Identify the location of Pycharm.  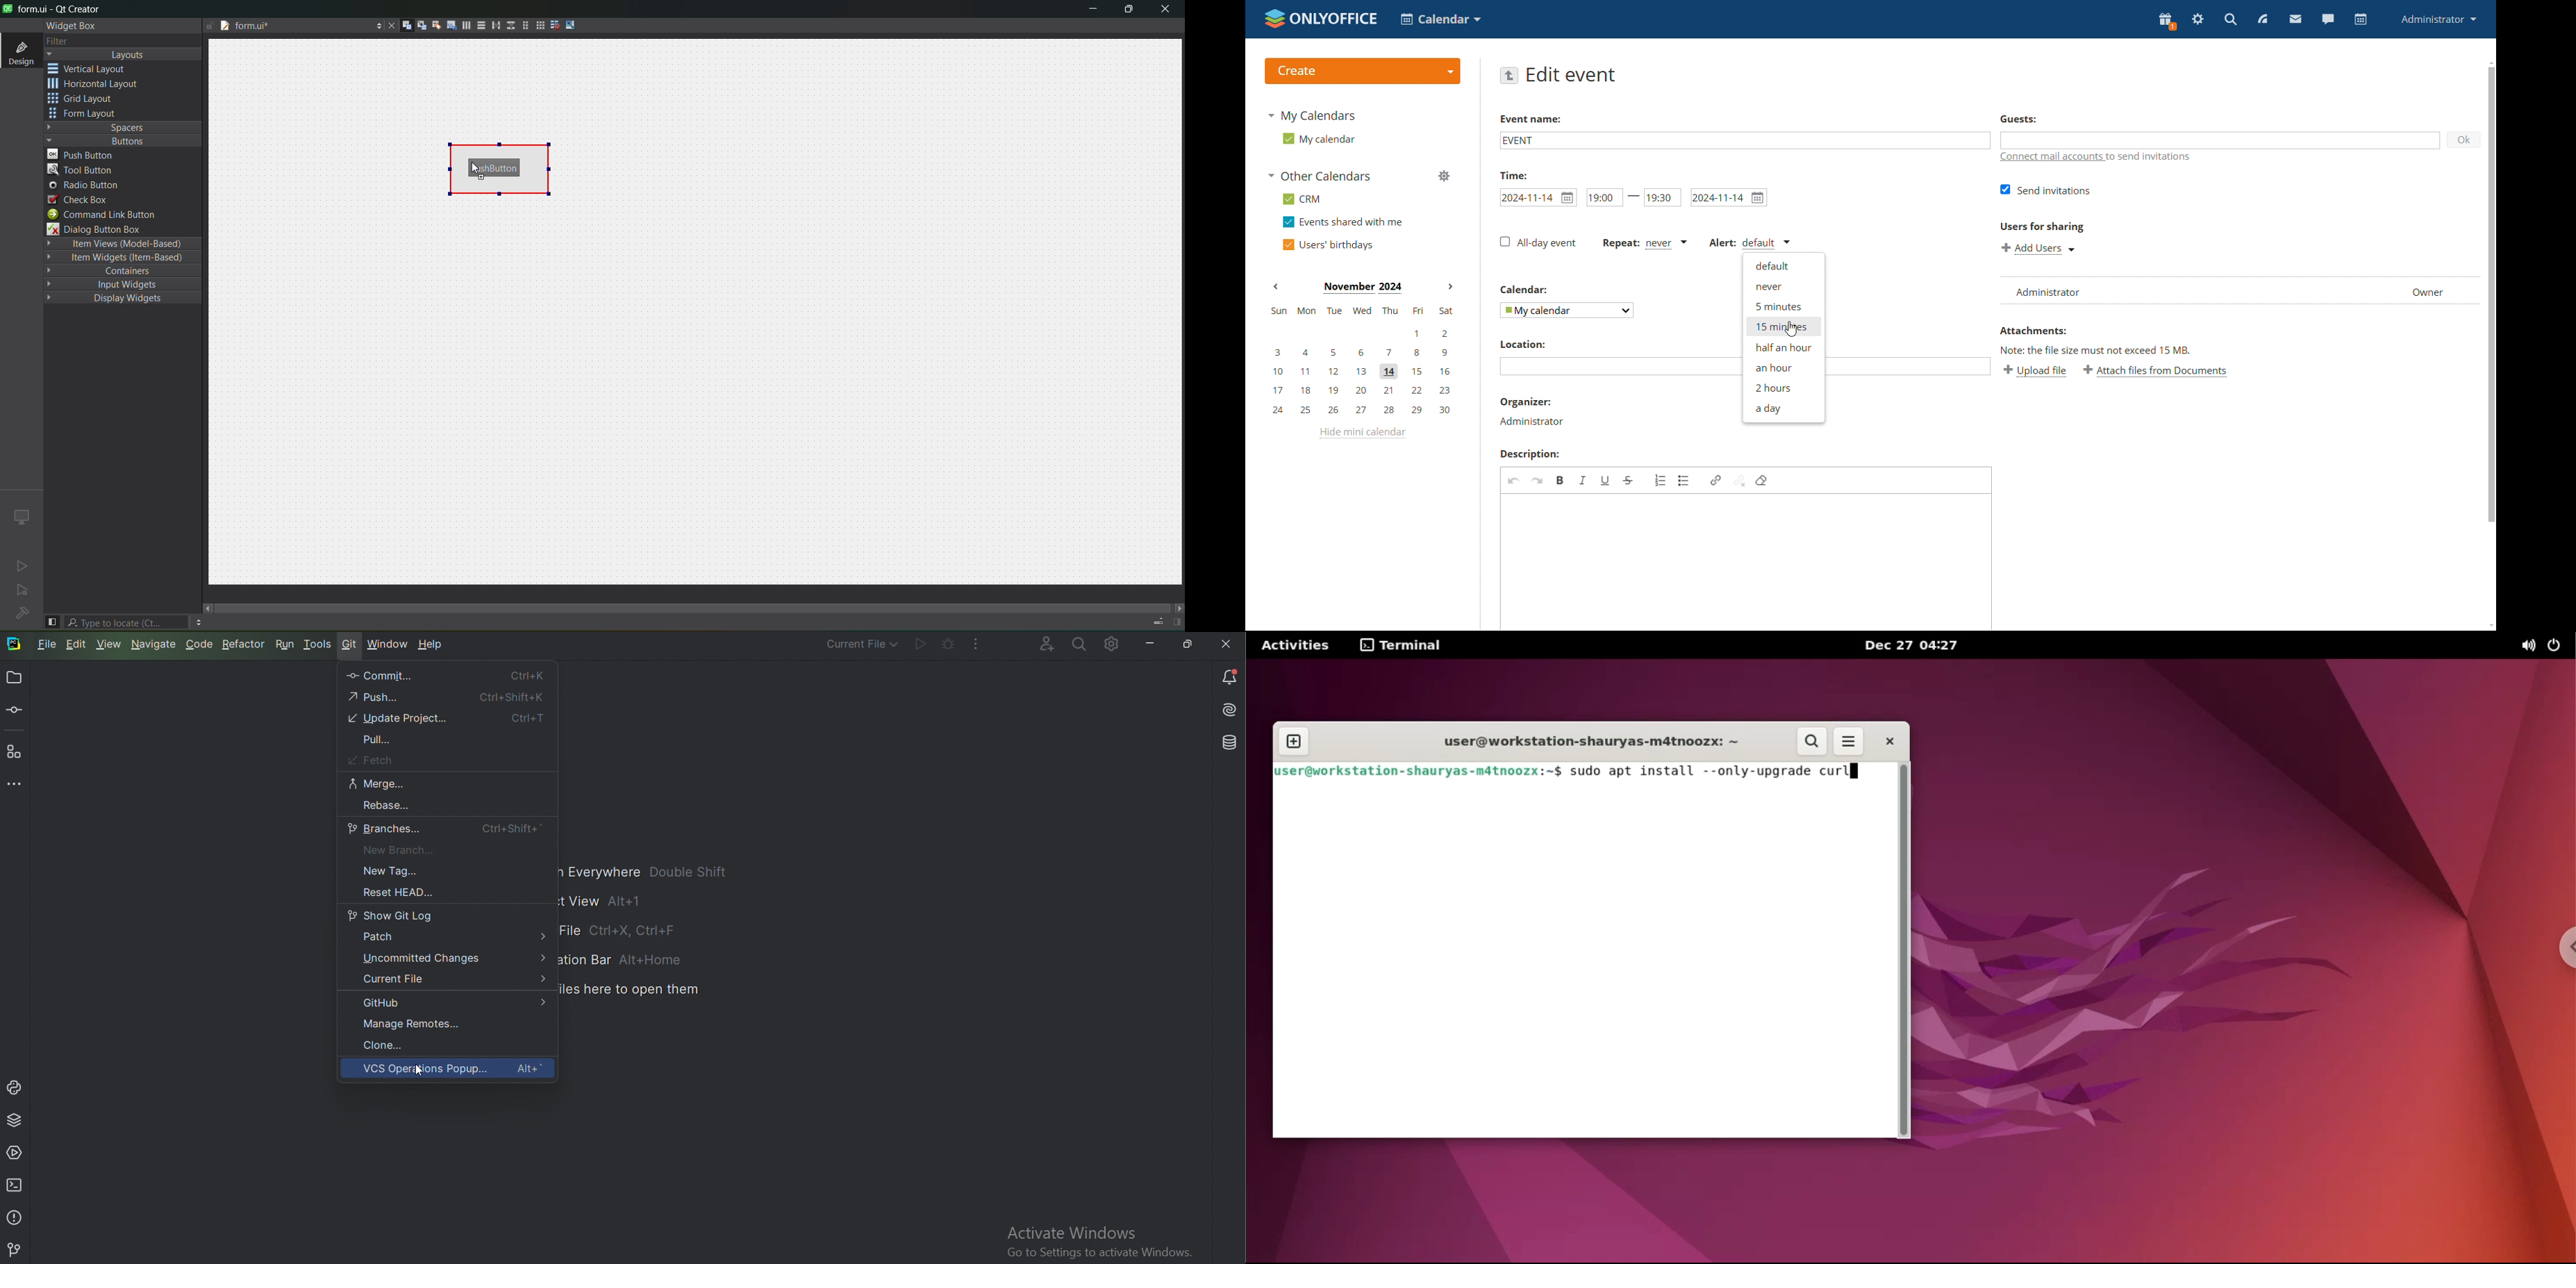
(15, 645).